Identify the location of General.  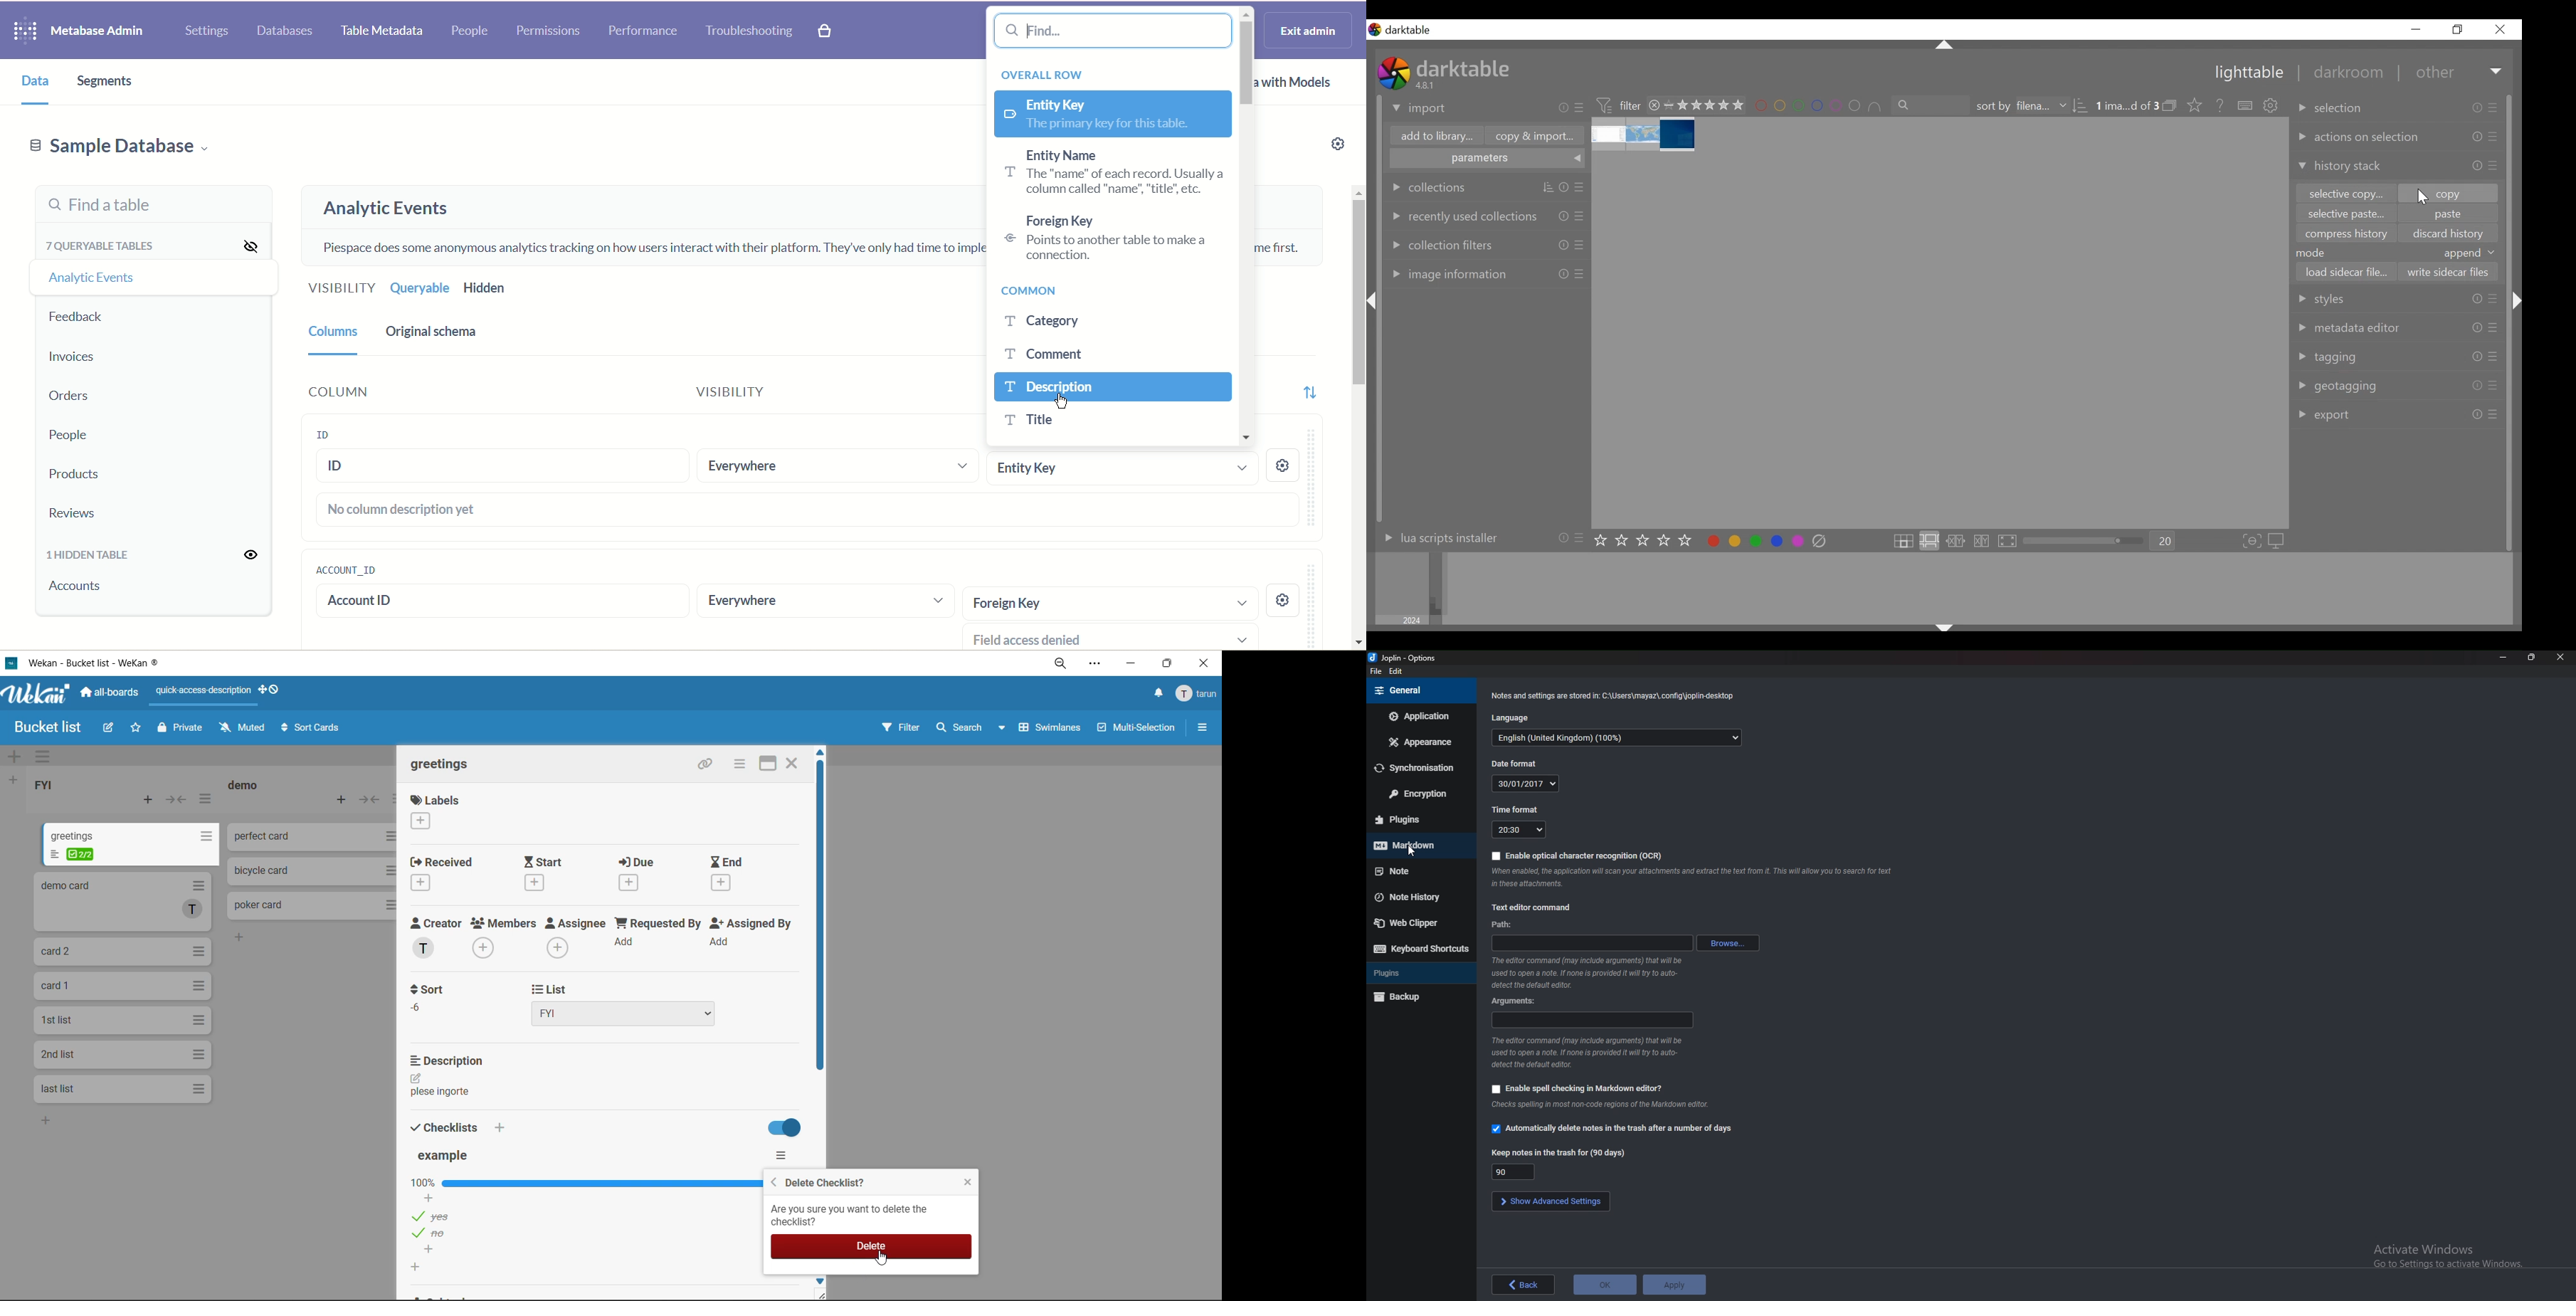
(1420, 691).